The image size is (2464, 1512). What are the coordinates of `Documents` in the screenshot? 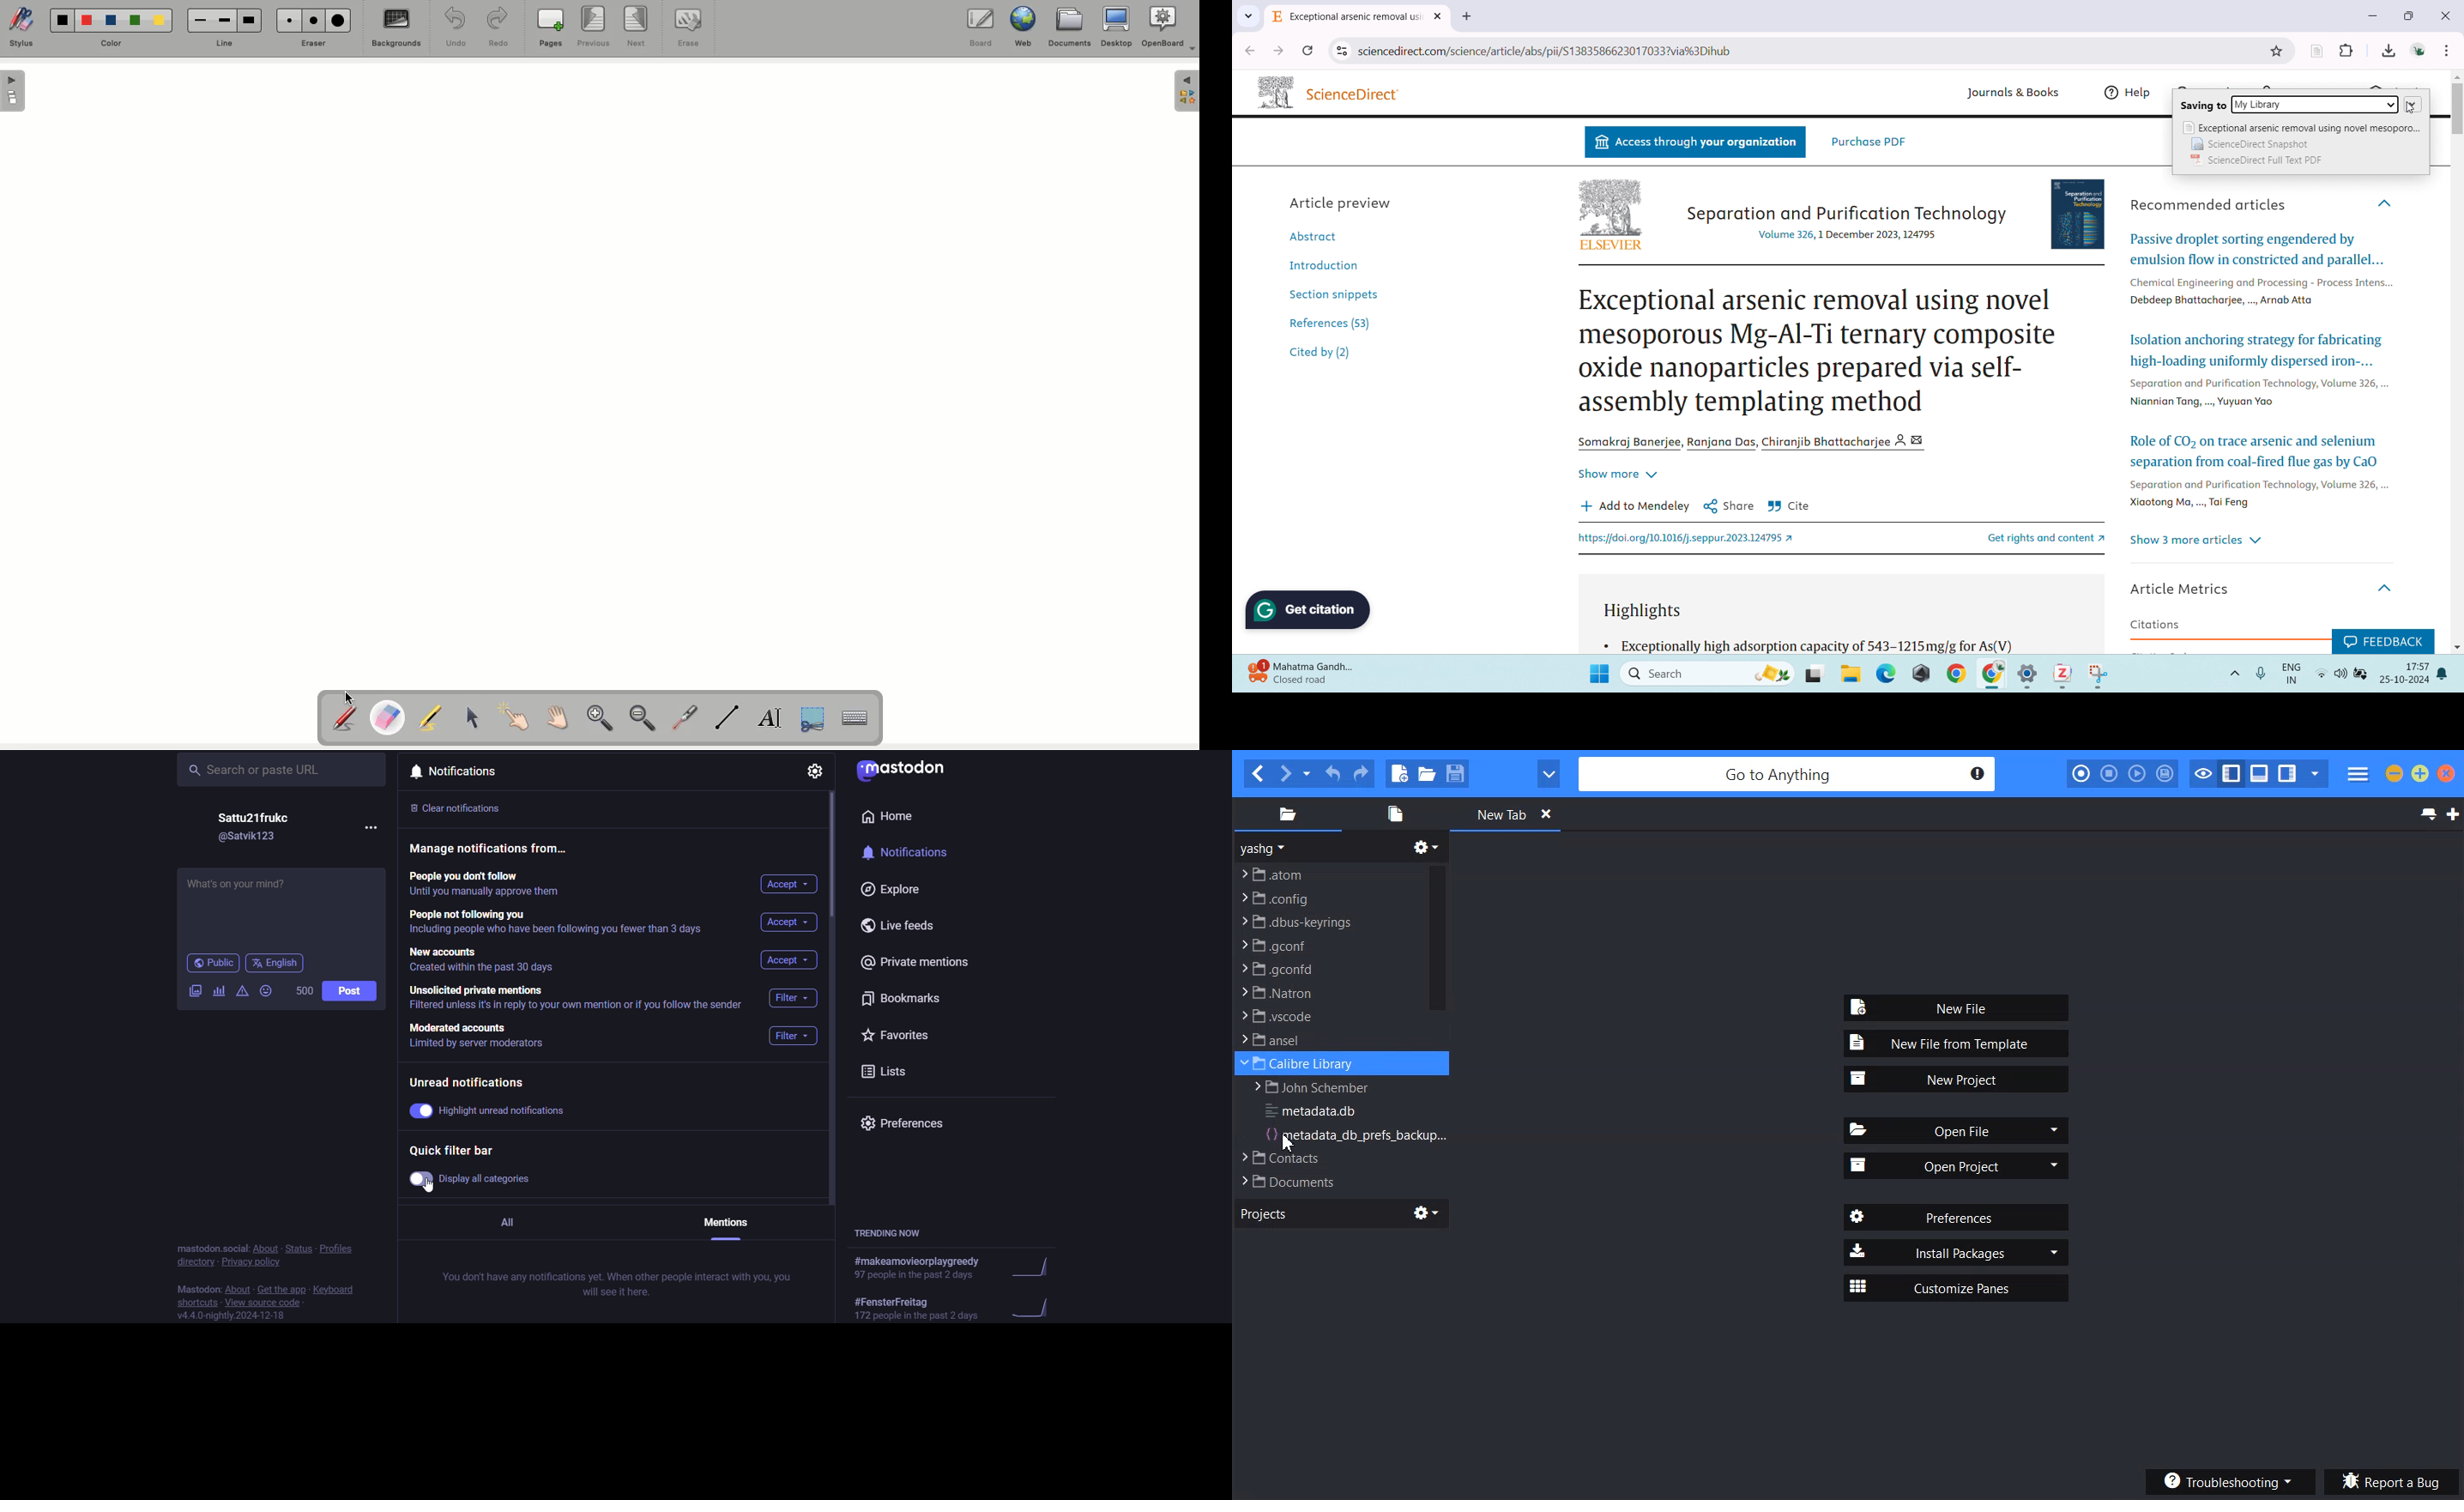 It's located at (1069, 30).